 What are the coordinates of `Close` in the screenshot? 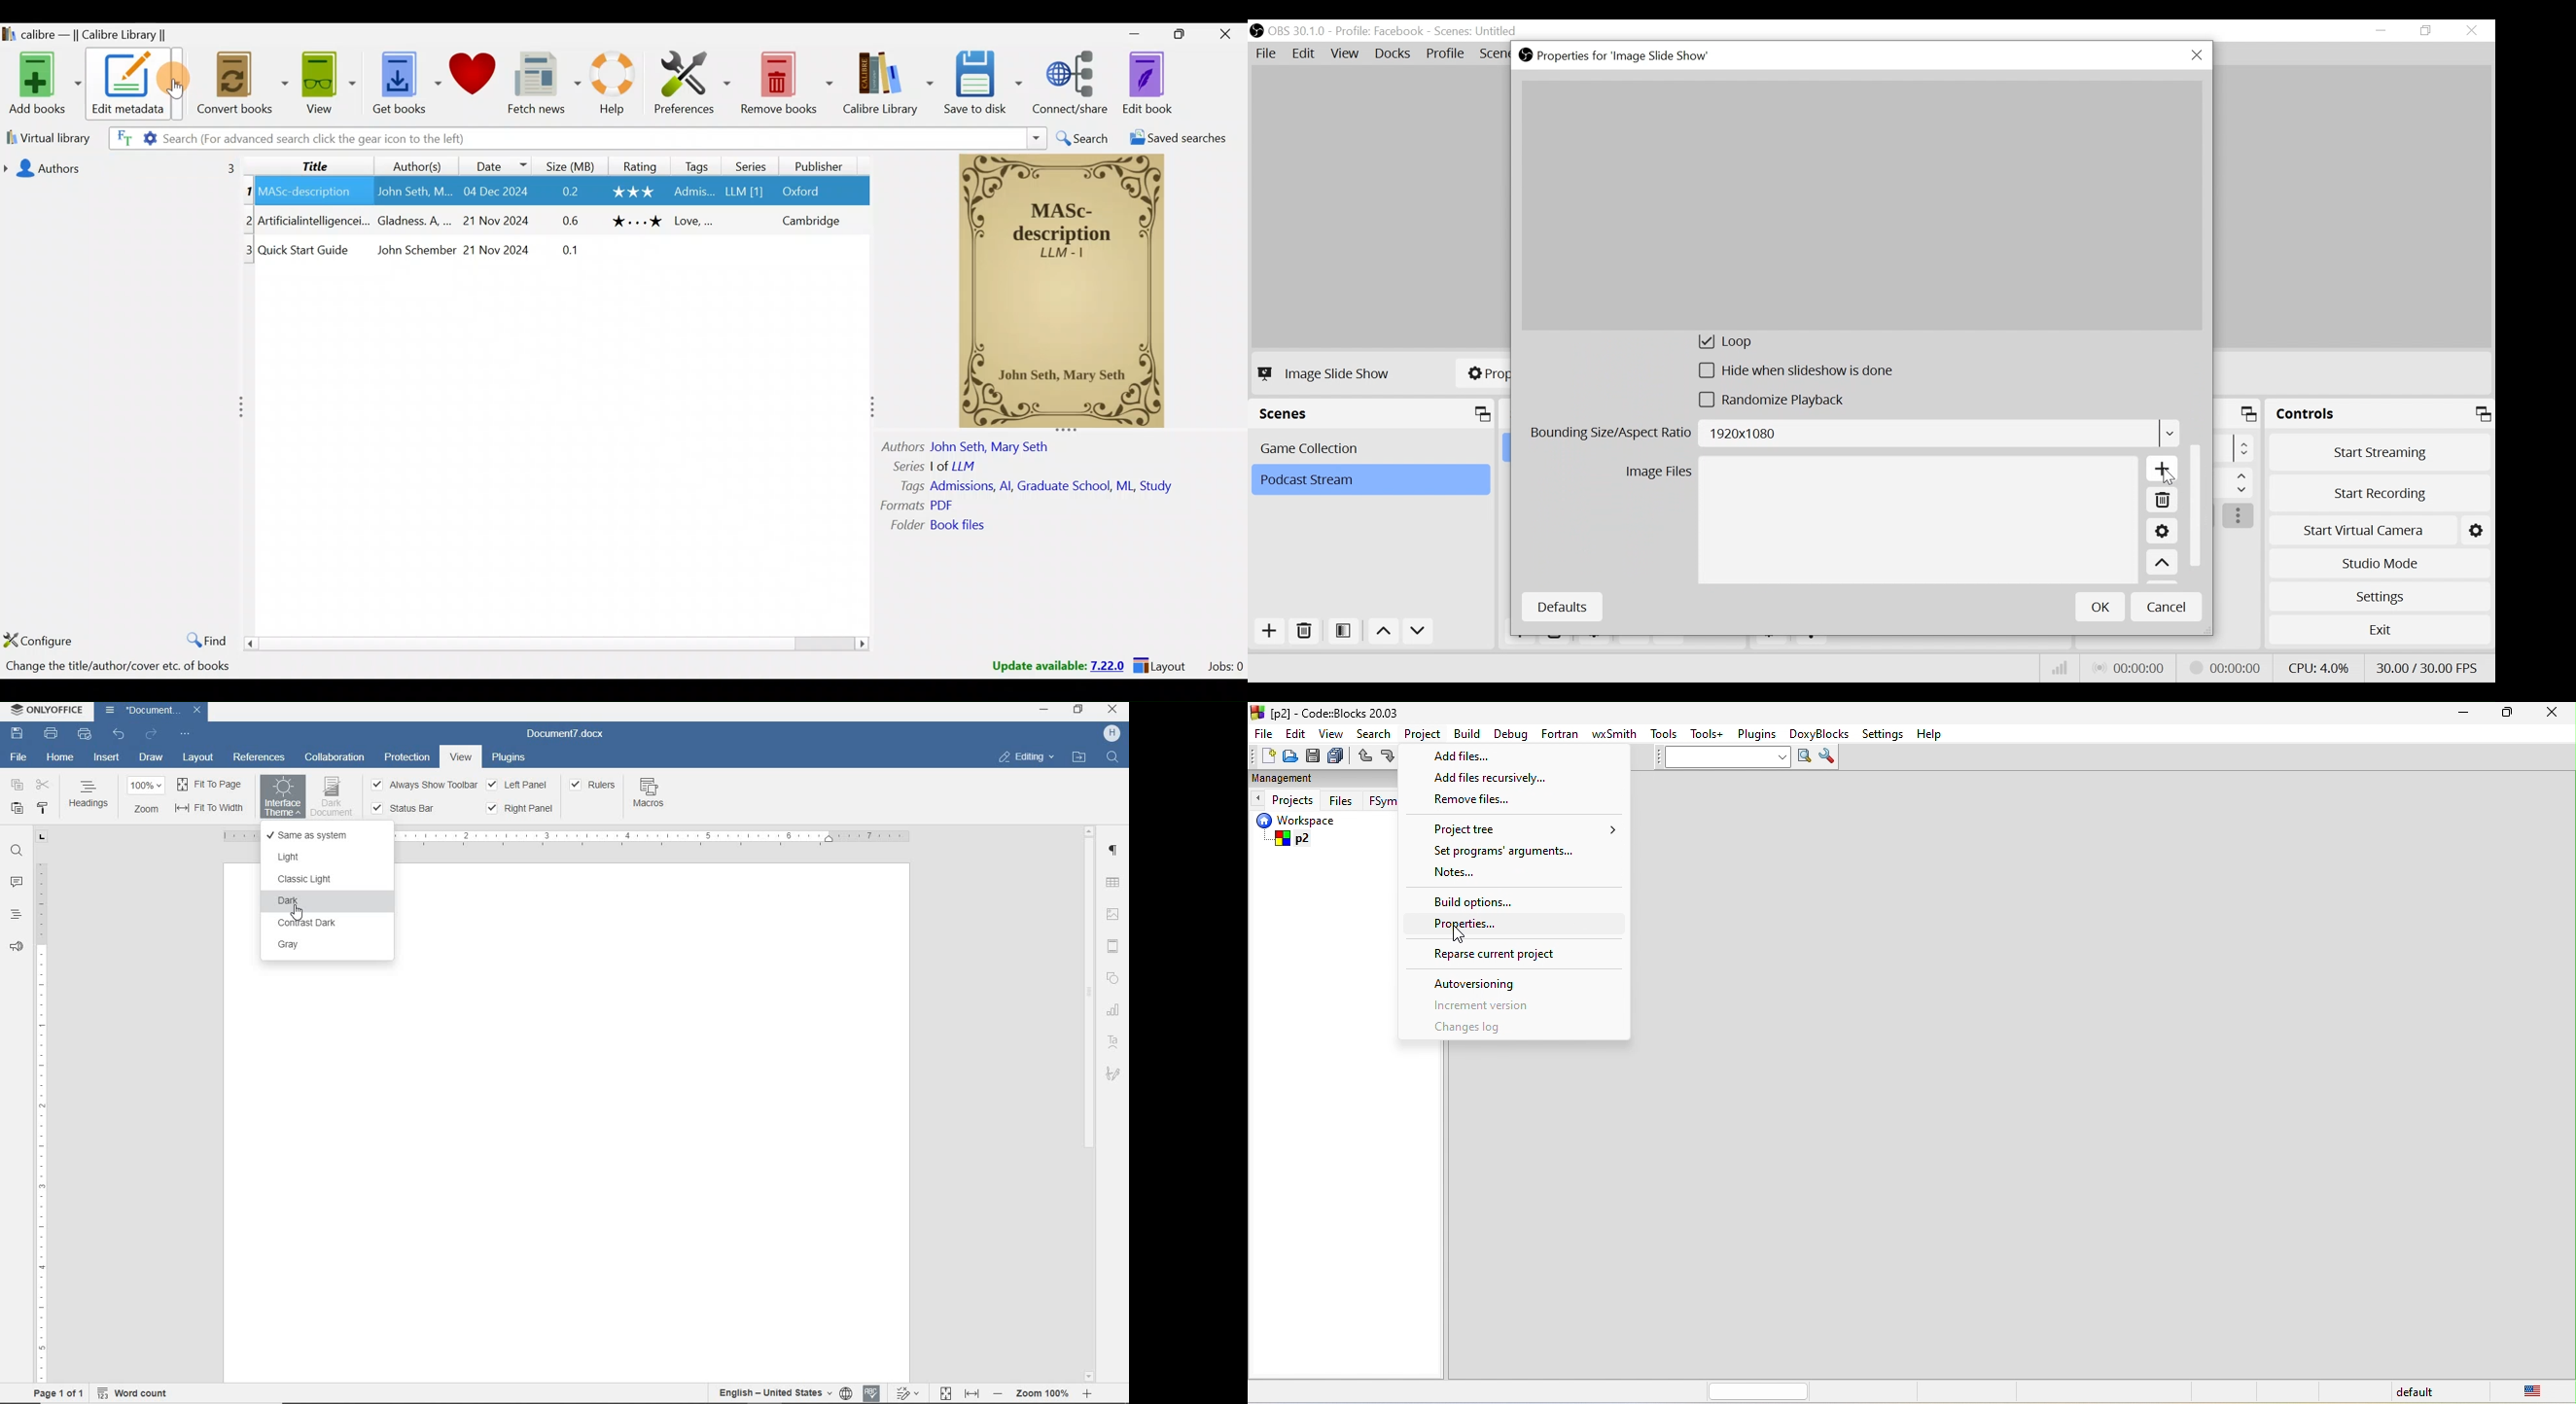 It's located at (2471, 31).